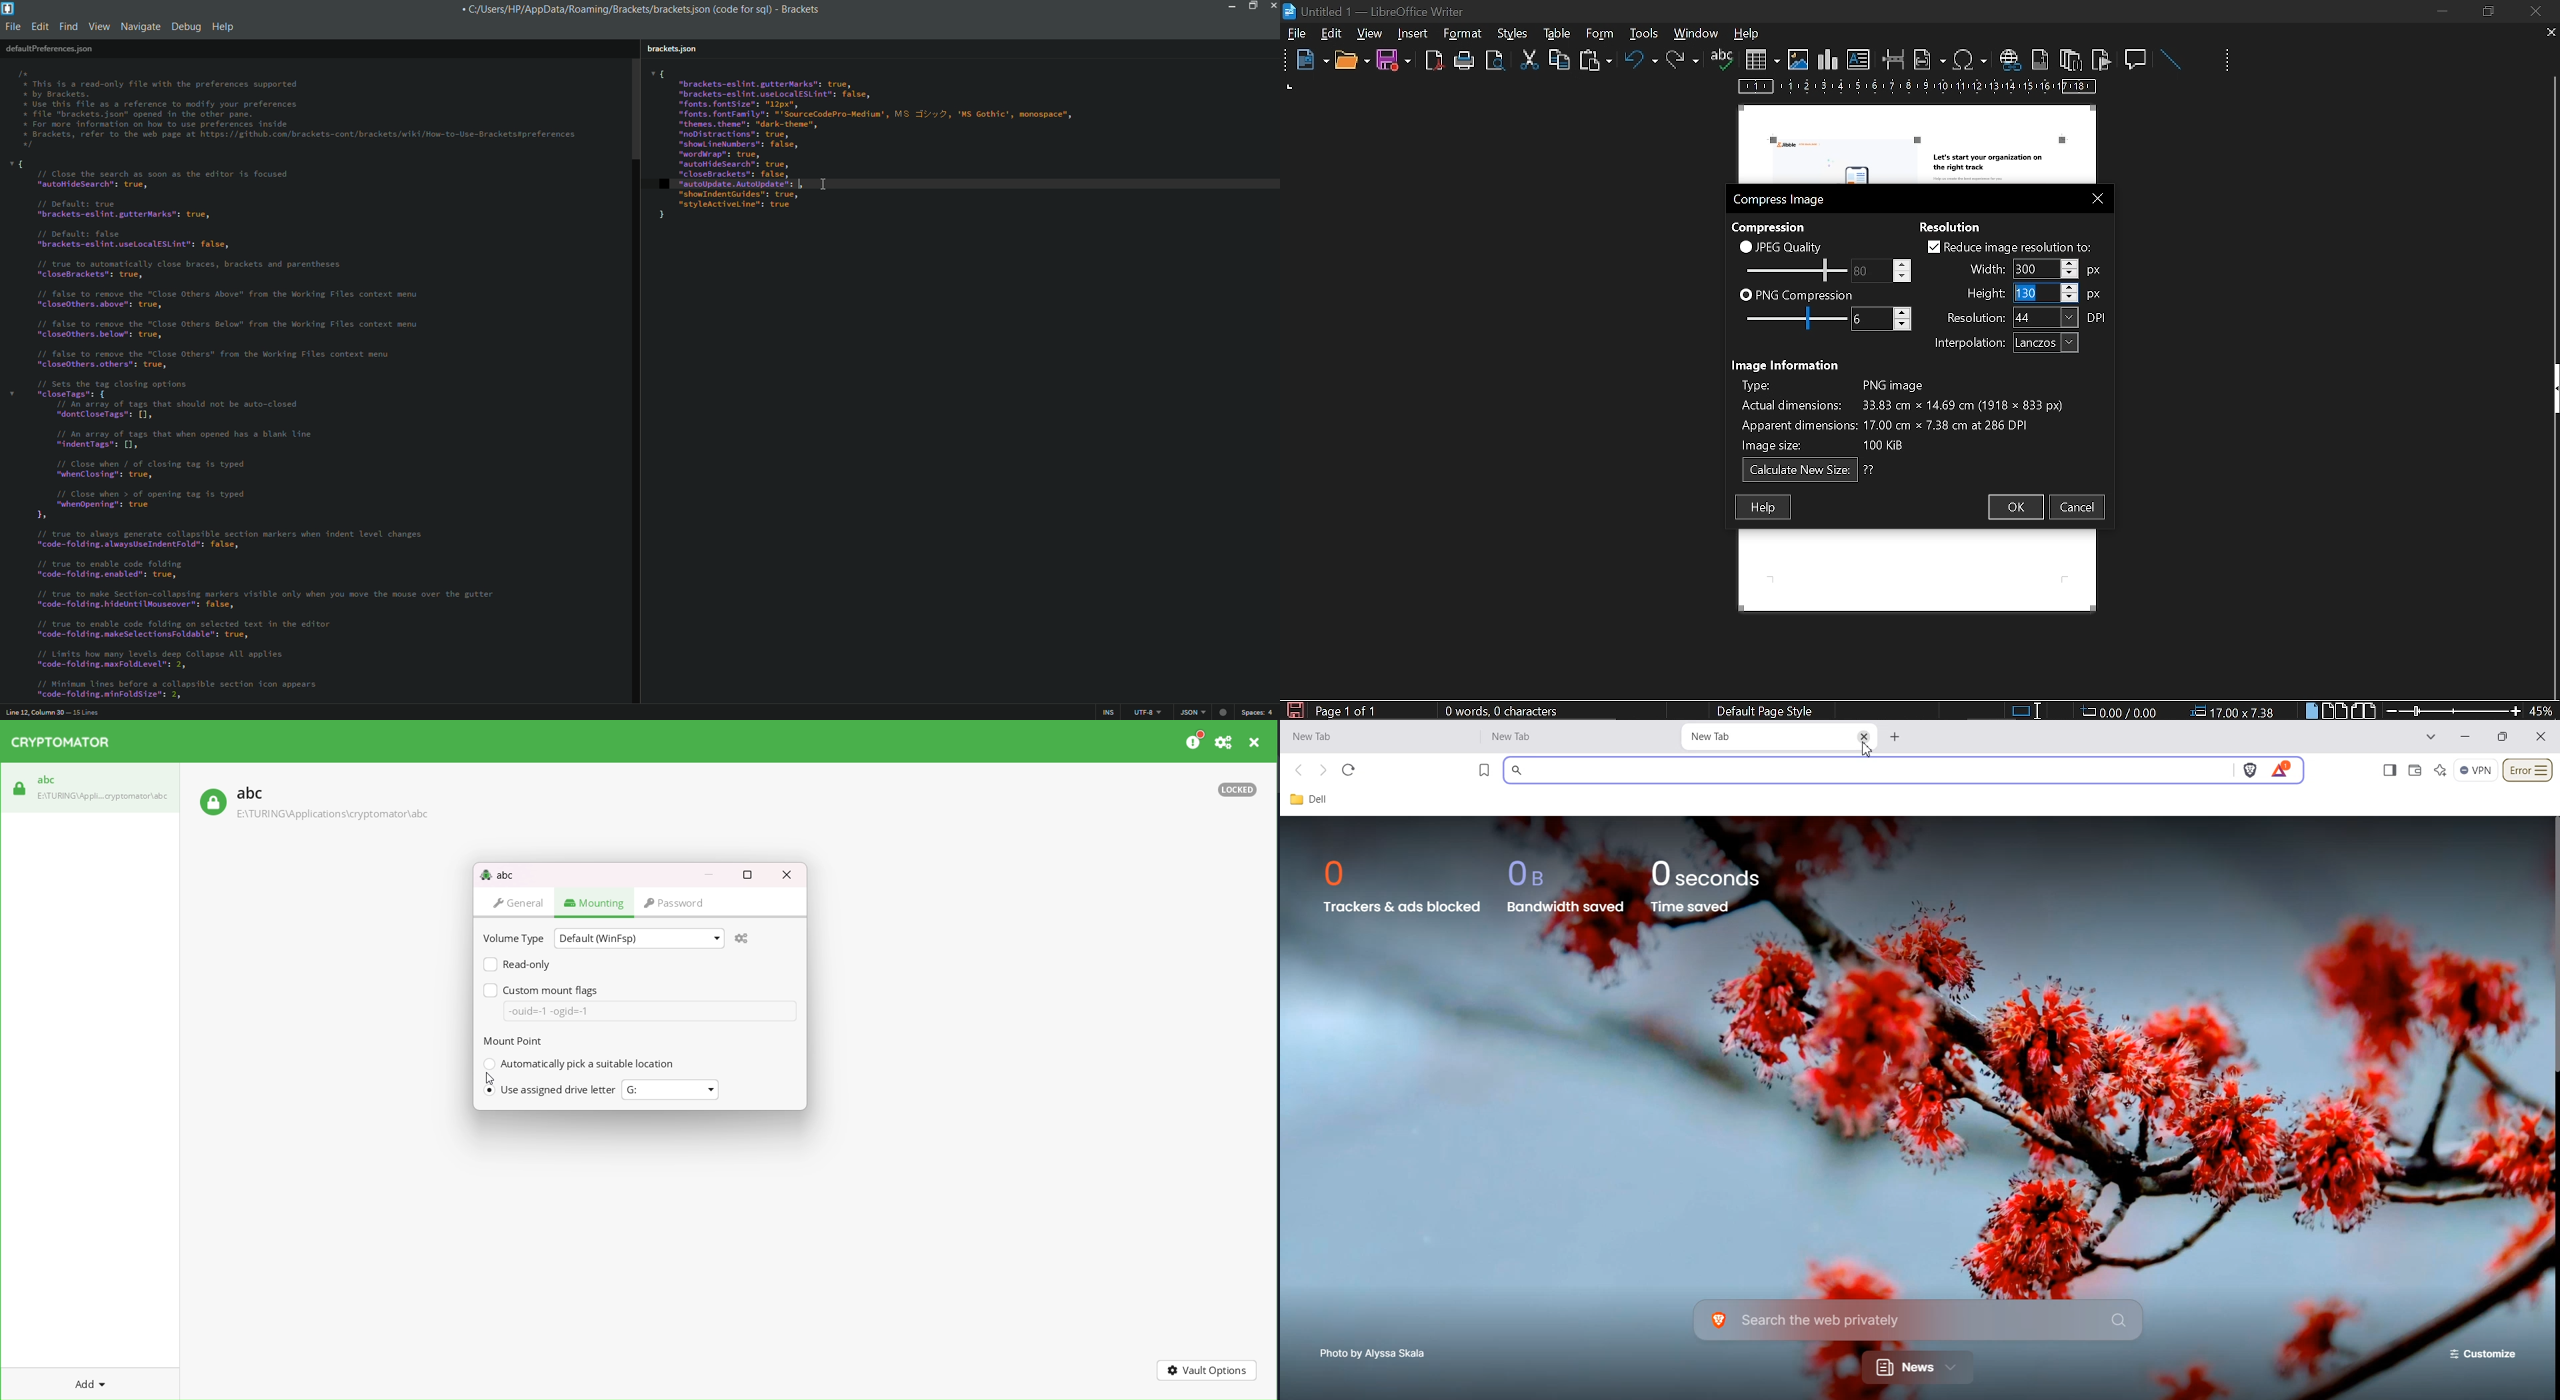 The width and height of the screenshot is (2576, 1400). Describe the element at coordinates (1797, 294) in the screenshot. I see `png compression` at that location.